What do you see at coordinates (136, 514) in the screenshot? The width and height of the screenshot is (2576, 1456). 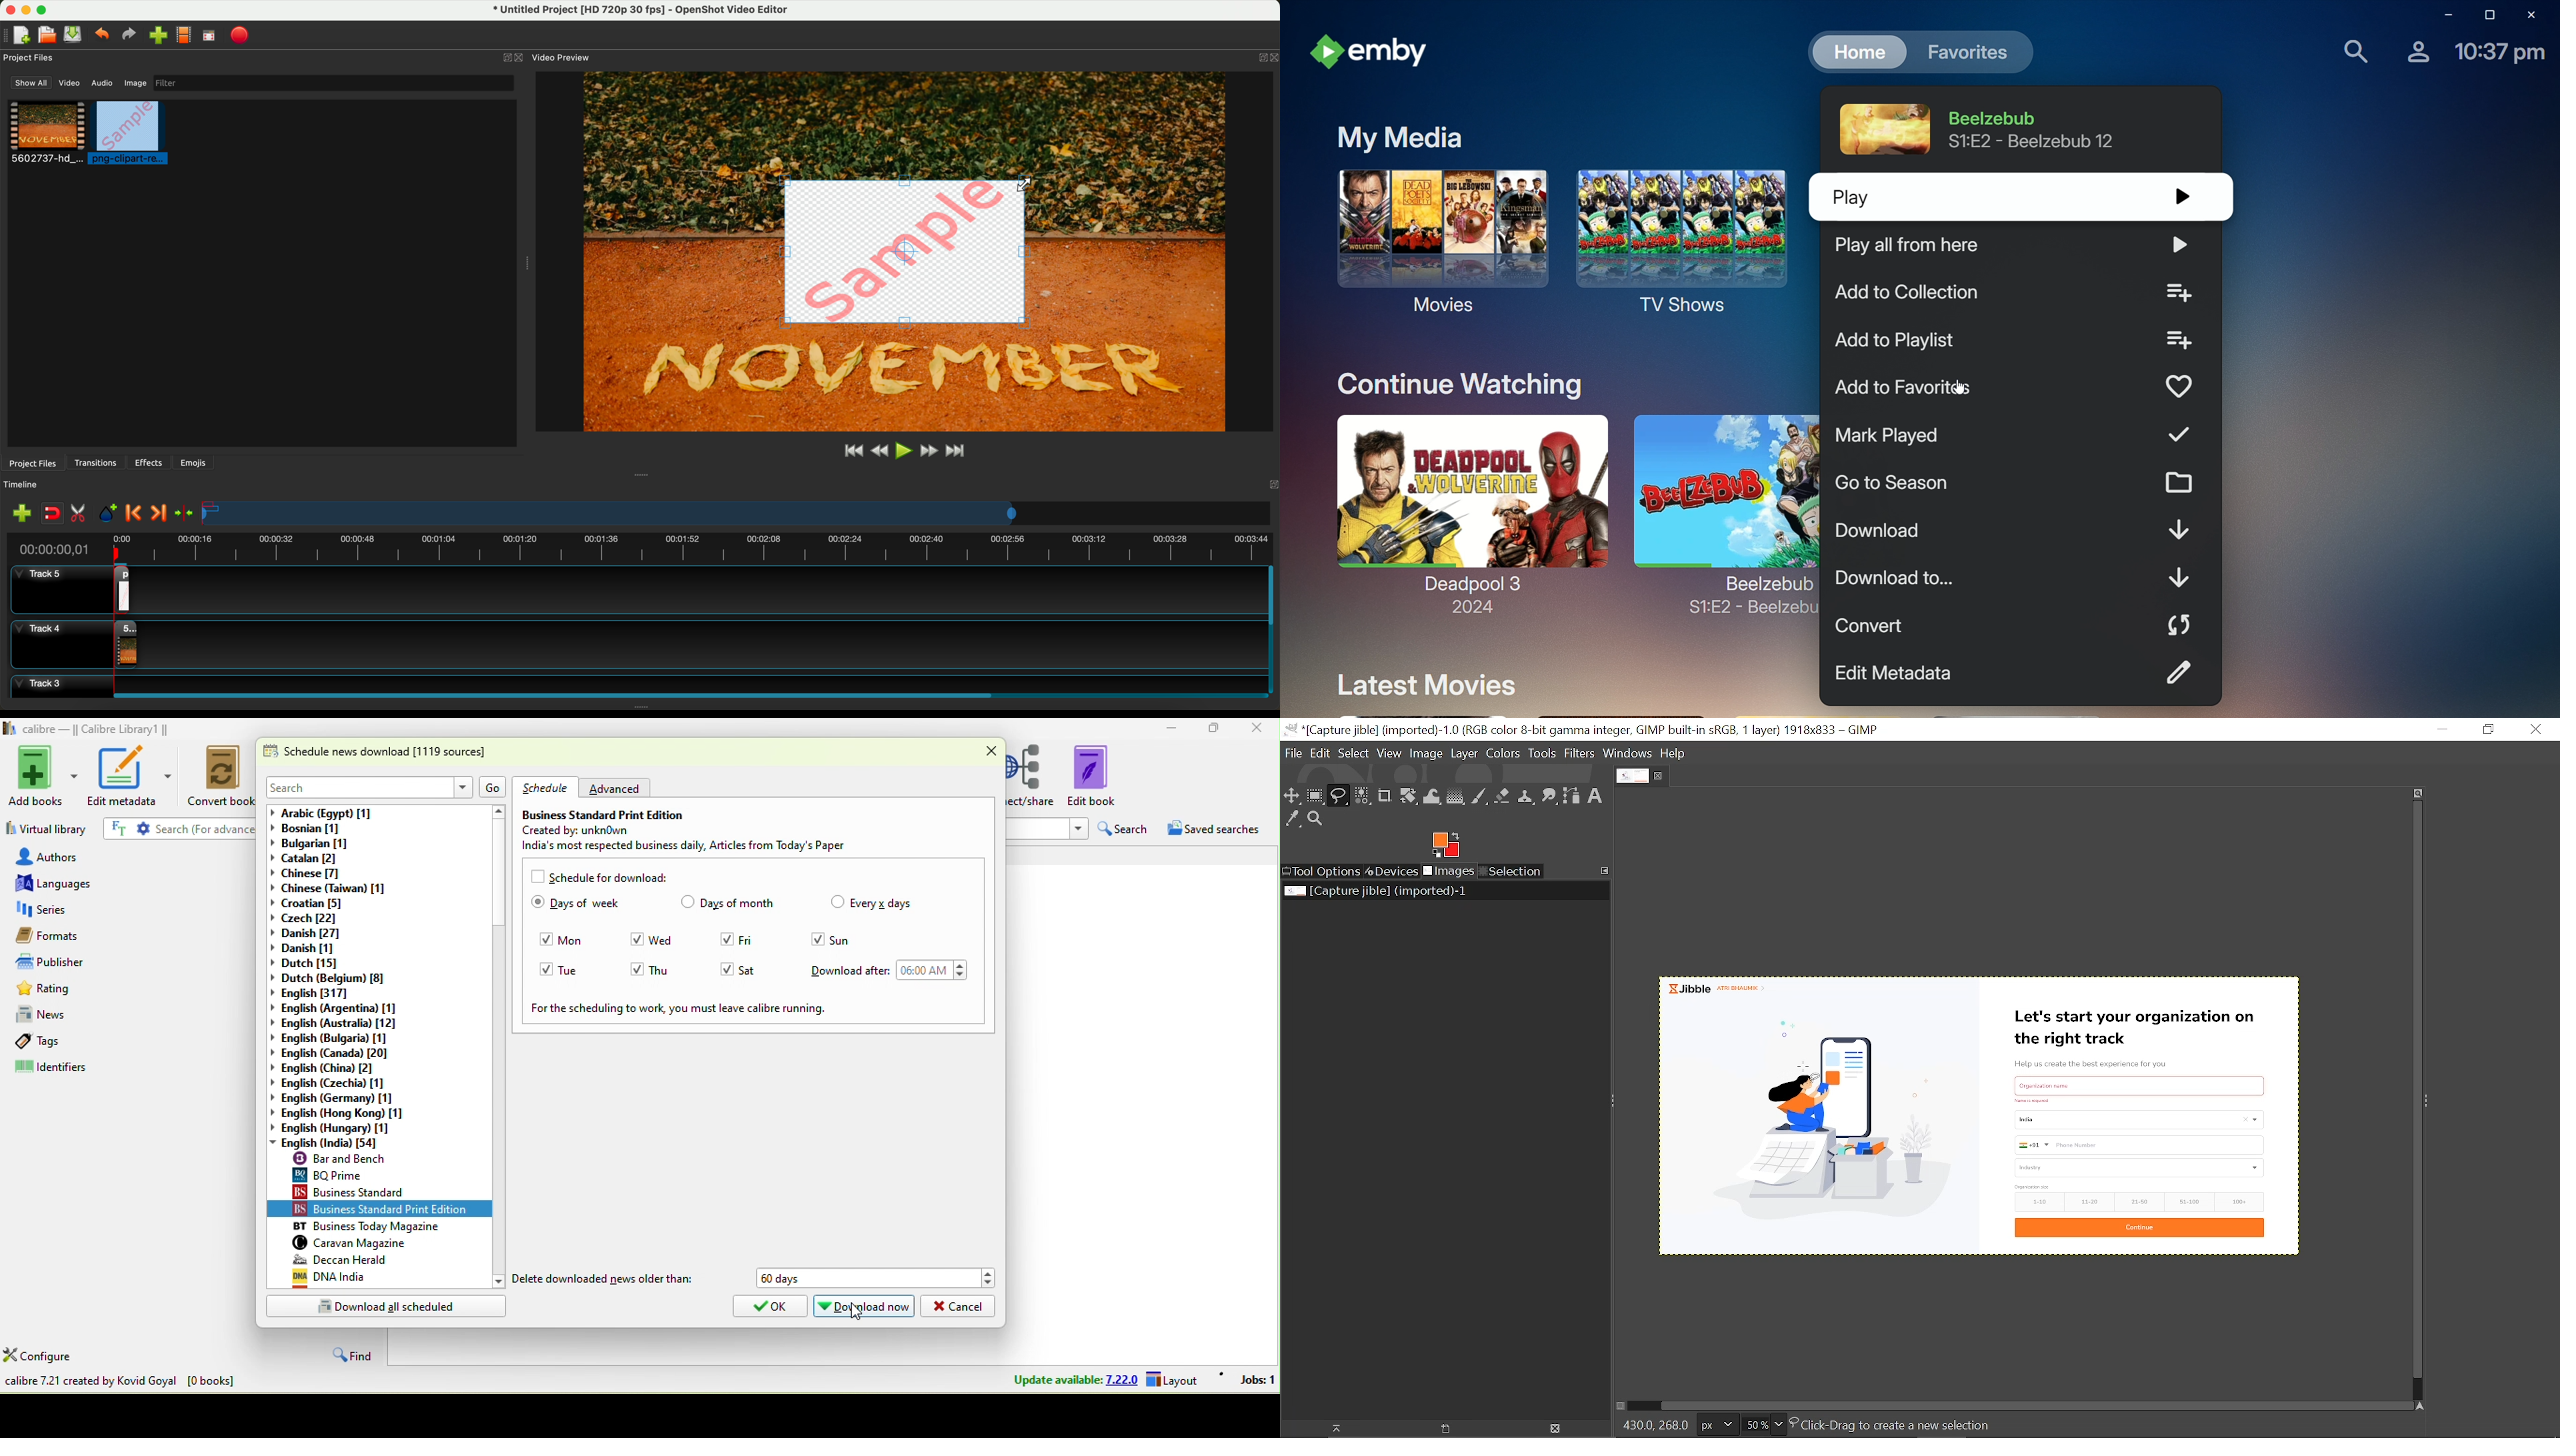 I see `previous marker` at bounding box center [136, 514].